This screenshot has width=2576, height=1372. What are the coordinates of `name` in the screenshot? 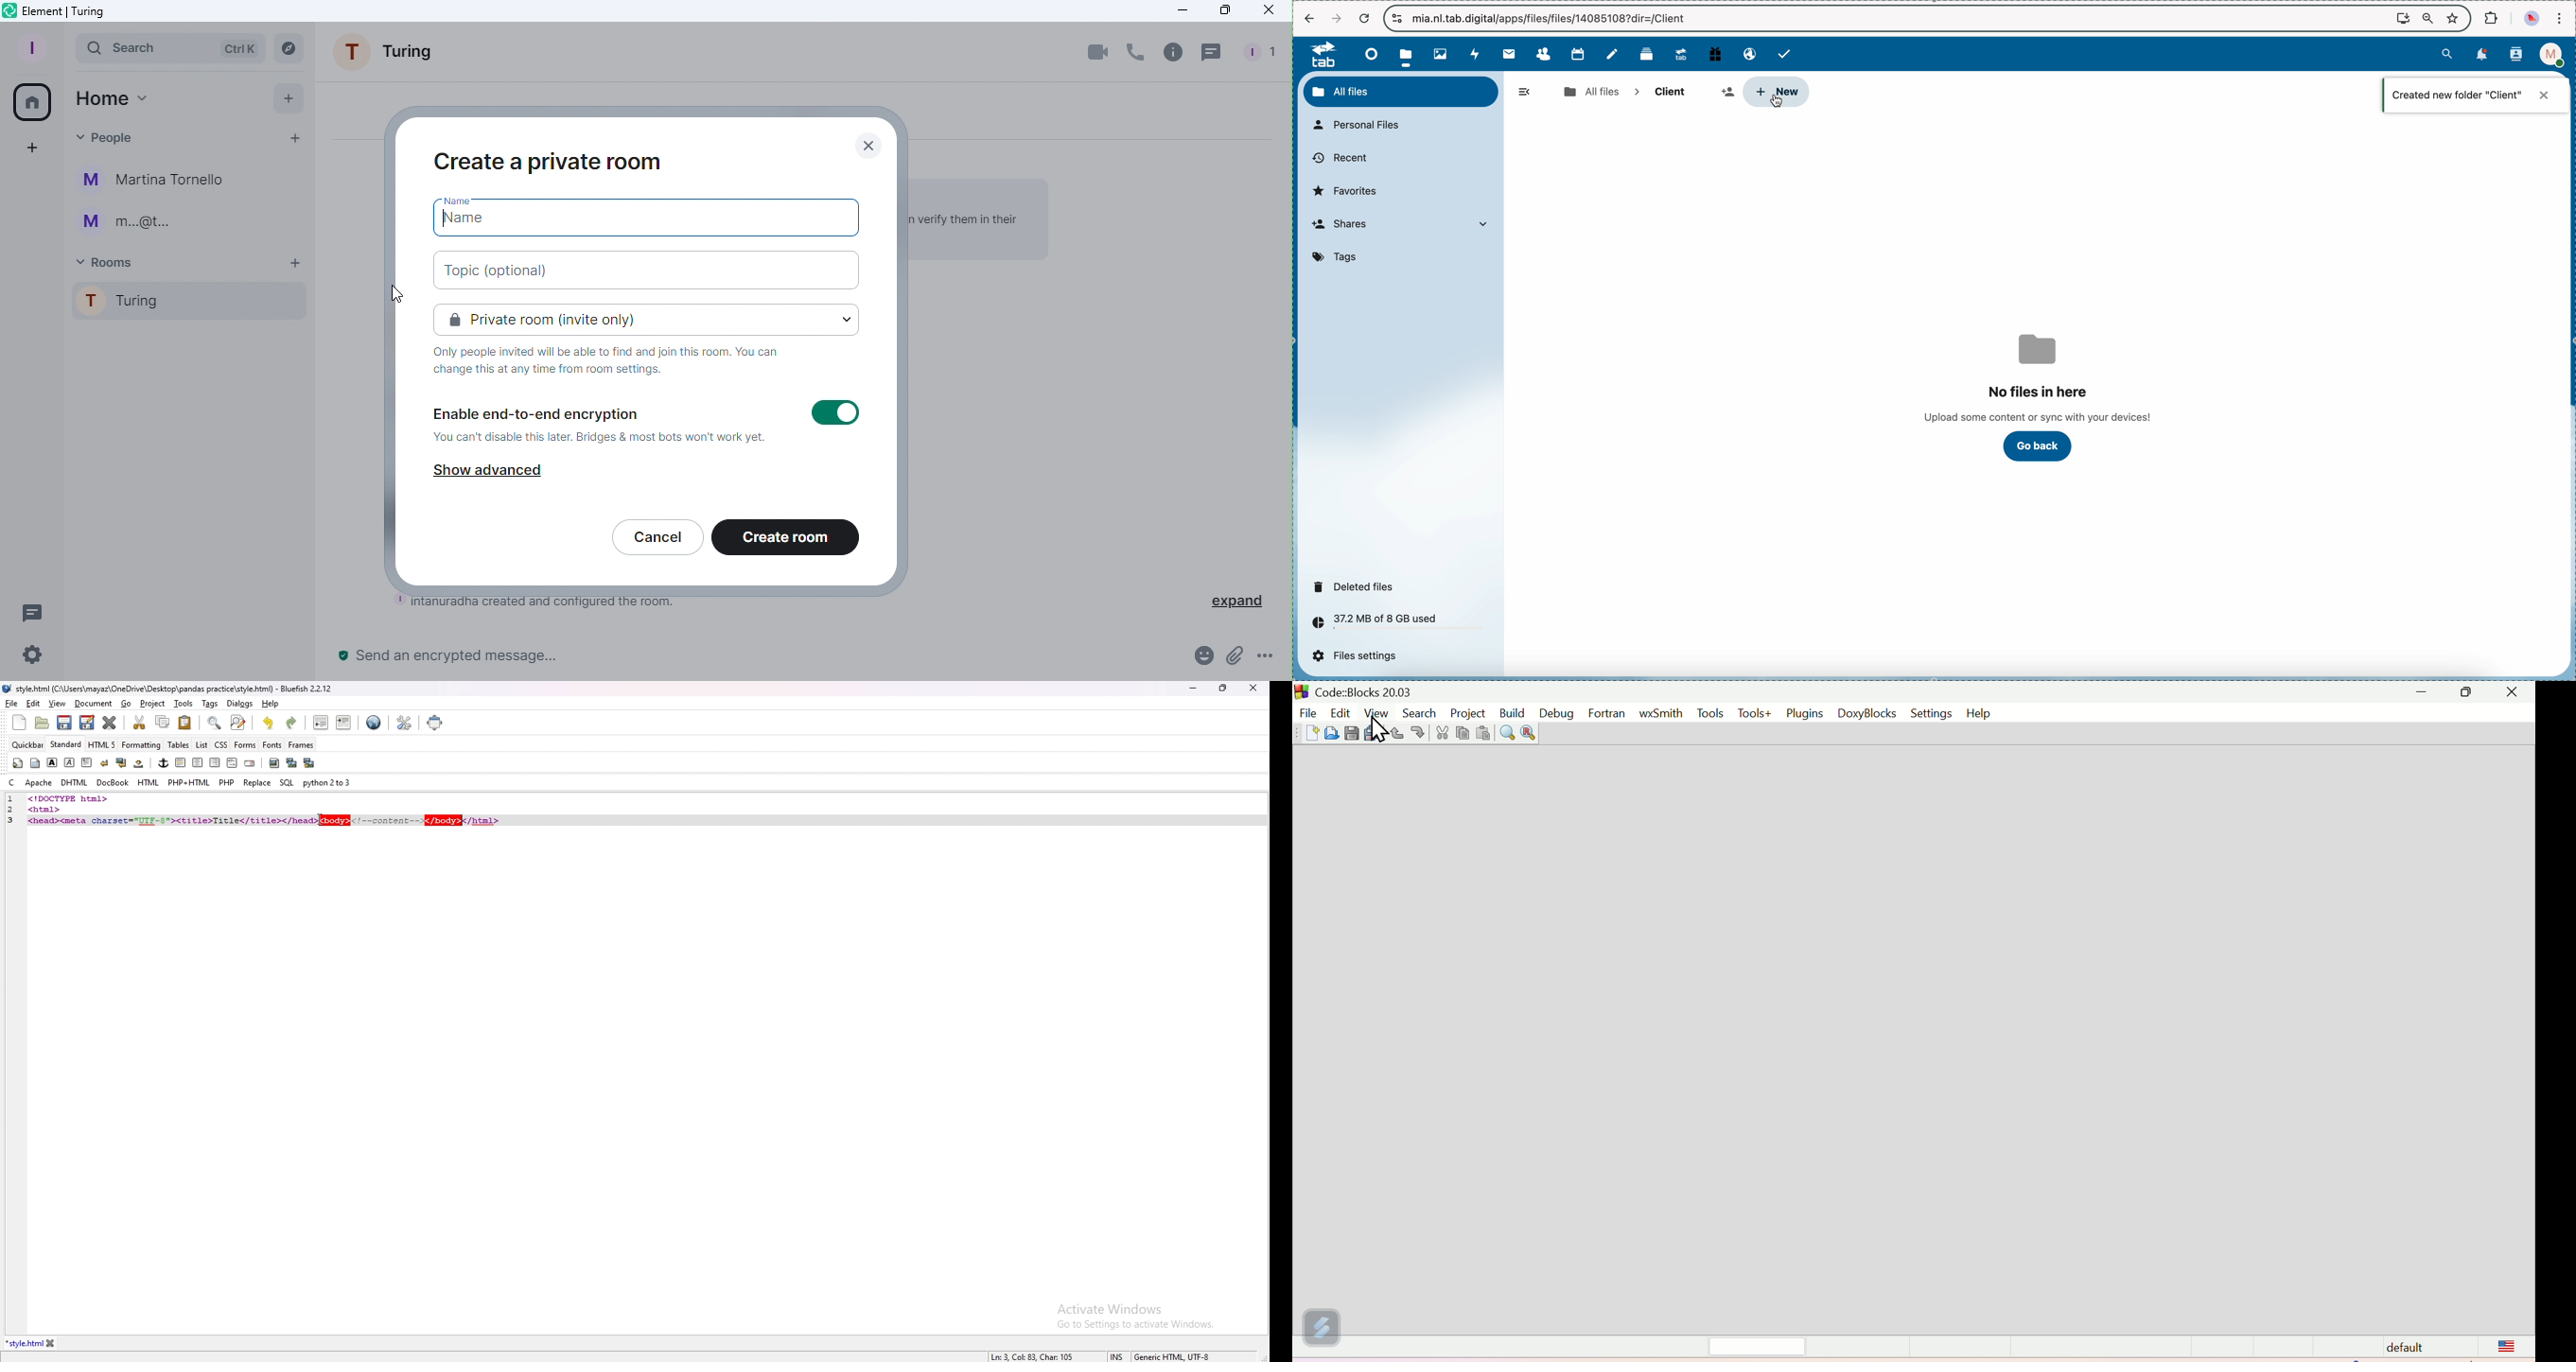 It's located at (481, 222).